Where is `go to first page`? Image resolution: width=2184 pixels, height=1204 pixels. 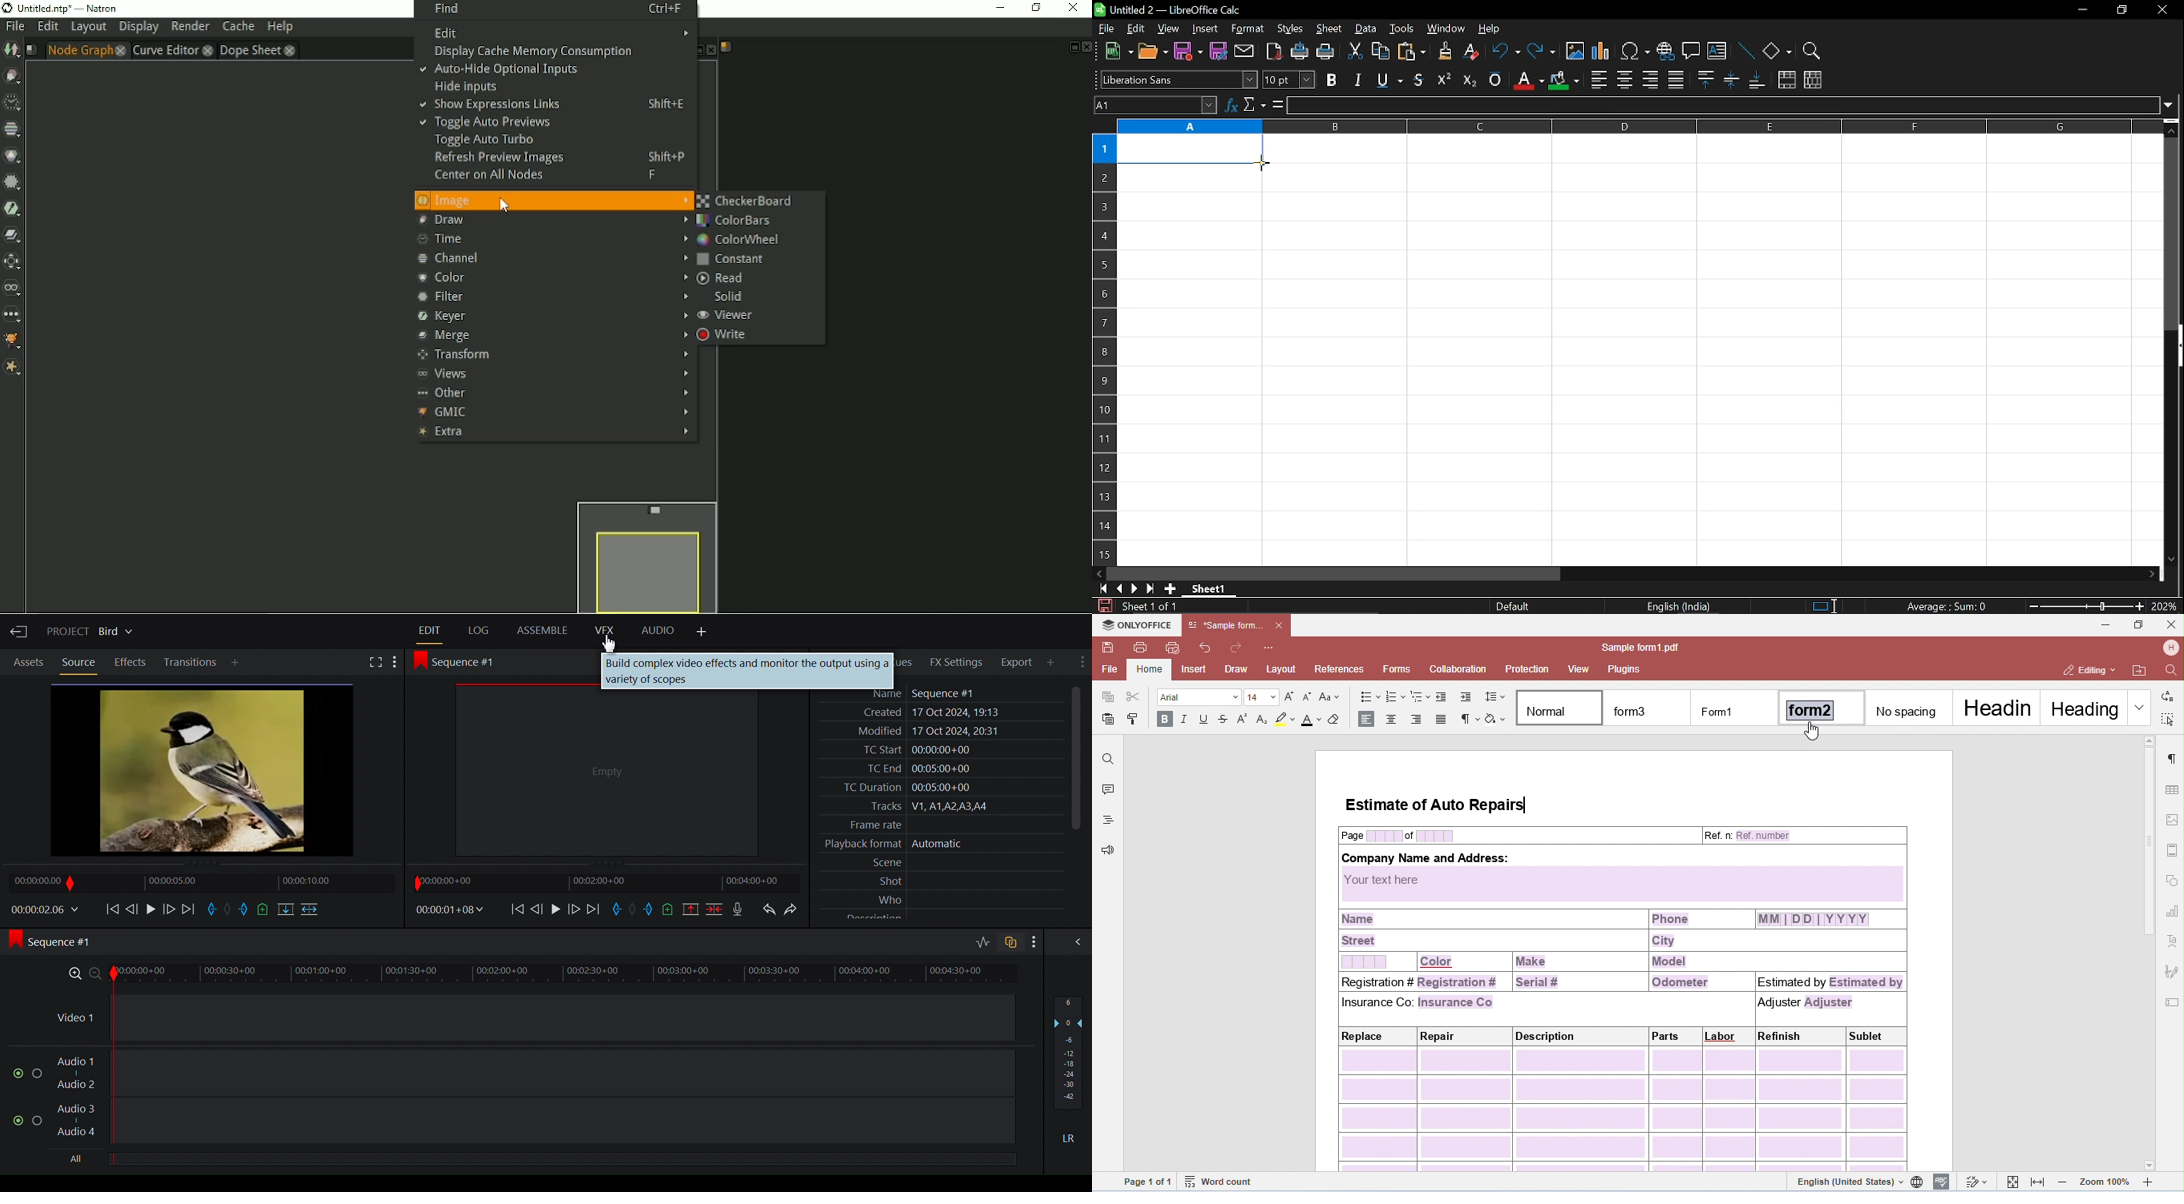 go to first page is located at coordinates (1101, 589).